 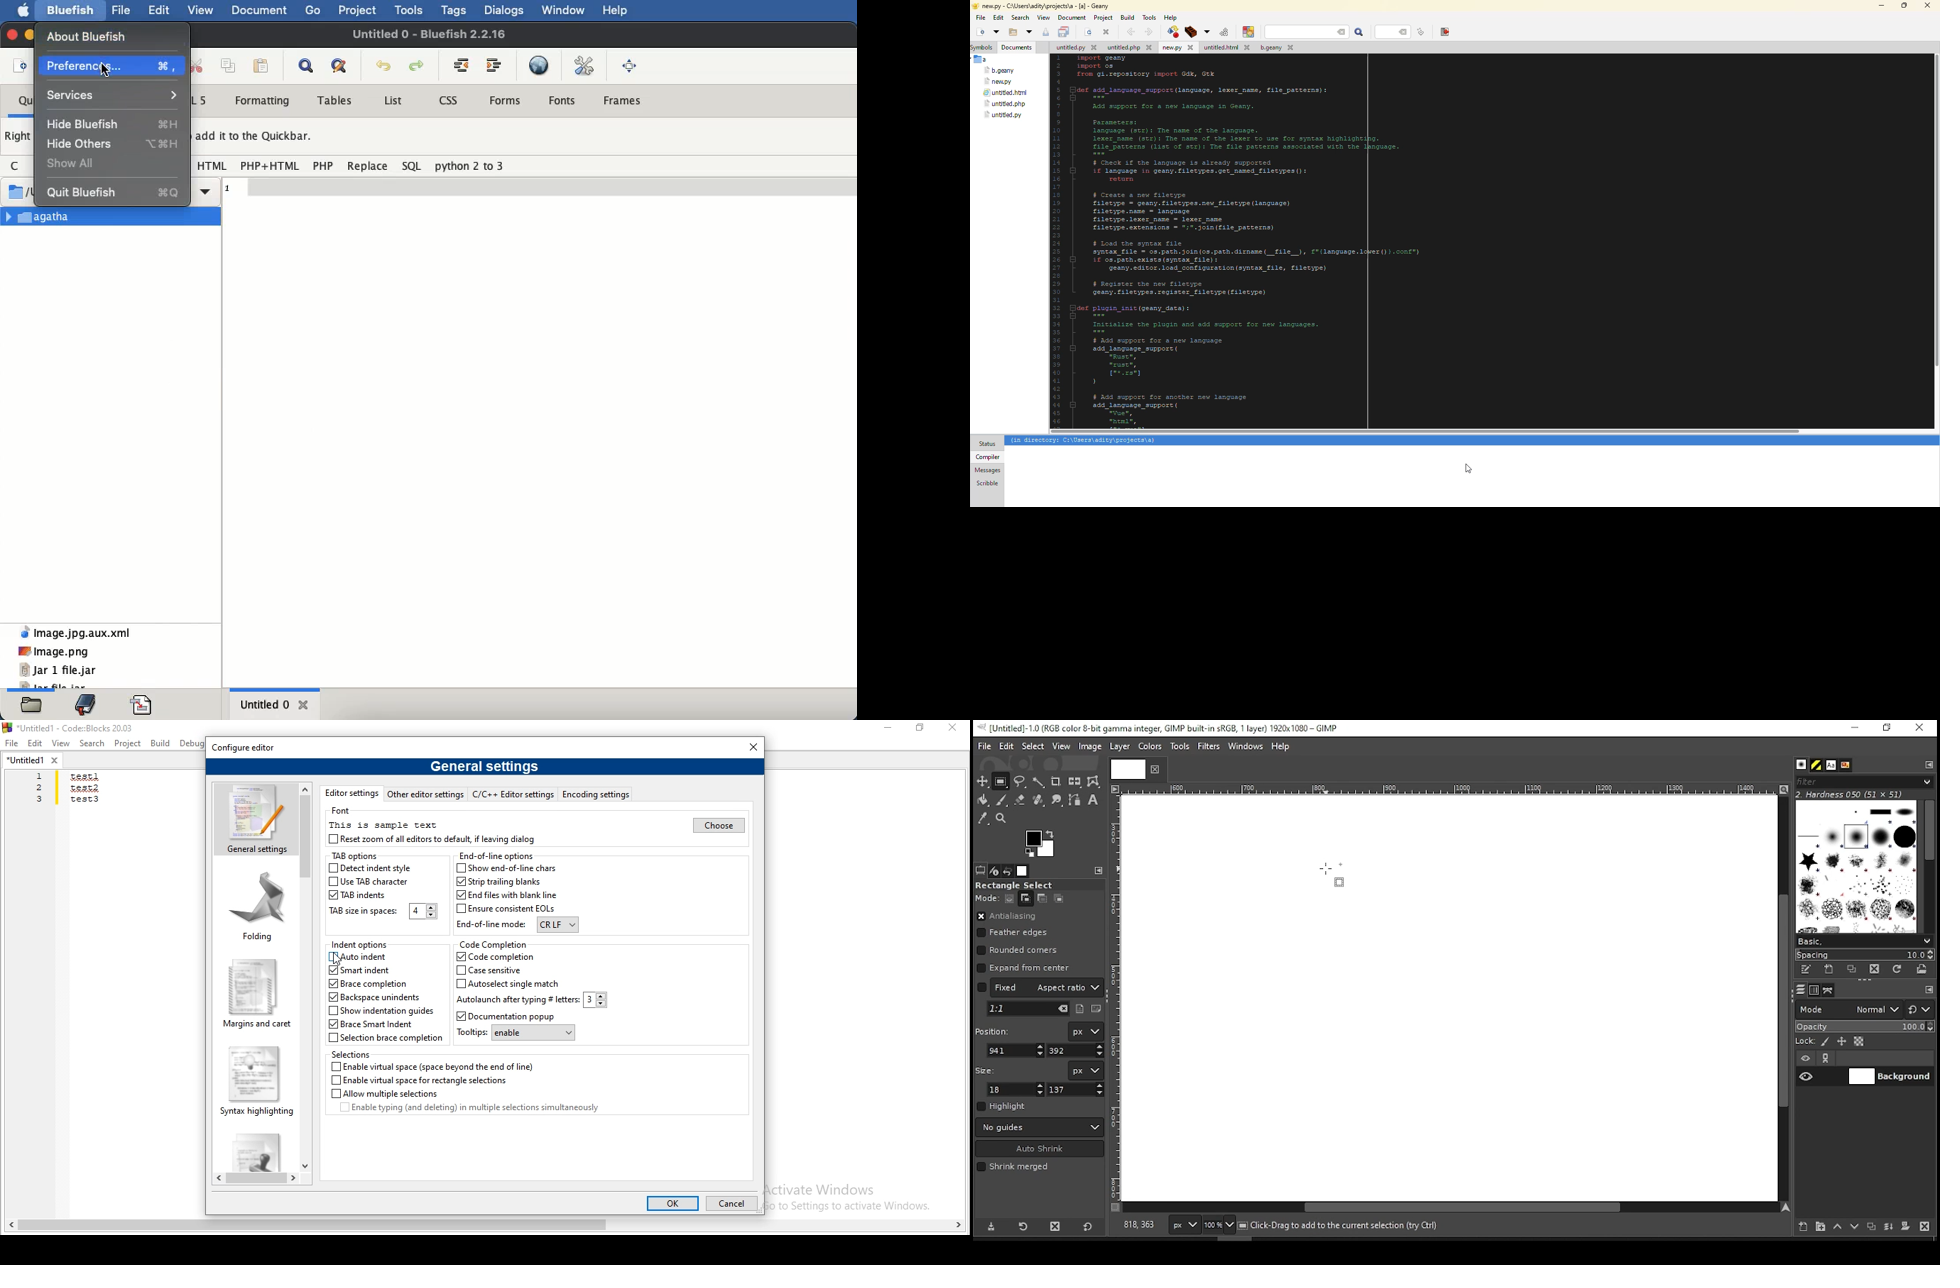 I want to click on file, so click(x=998, y=81).